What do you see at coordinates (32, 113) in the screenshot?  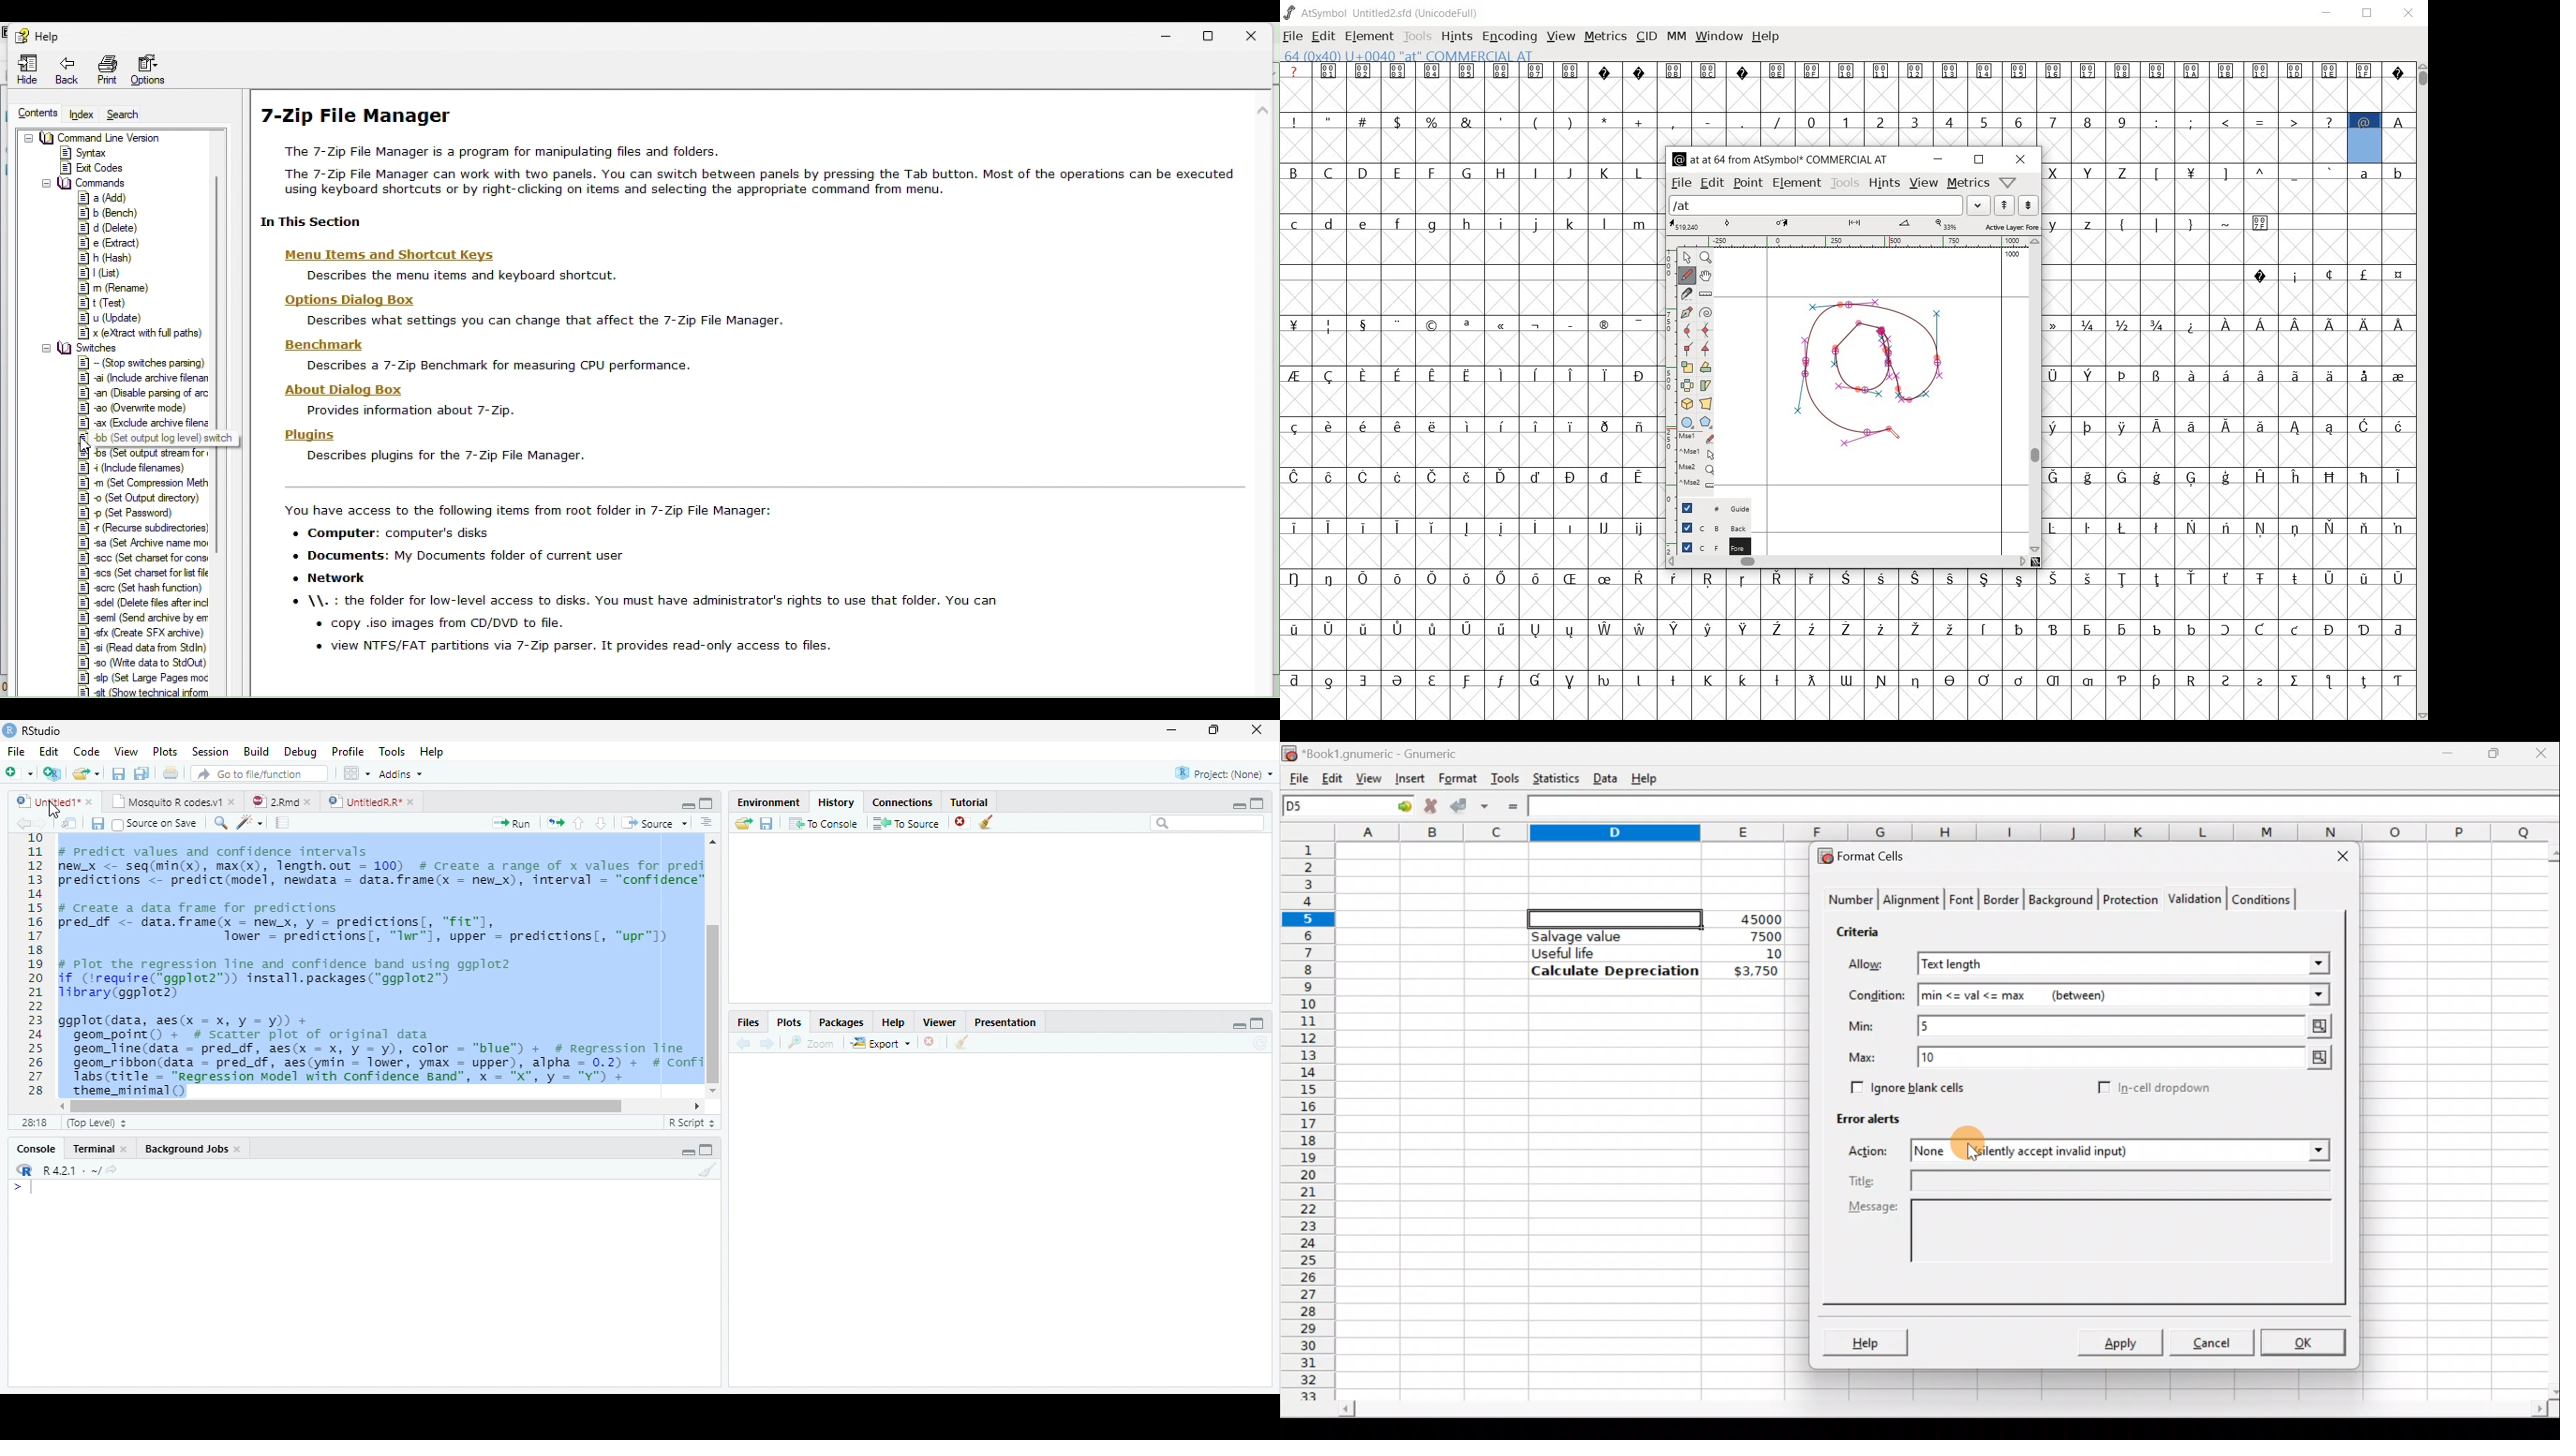 I see `content` at bounding box center [32, 113].